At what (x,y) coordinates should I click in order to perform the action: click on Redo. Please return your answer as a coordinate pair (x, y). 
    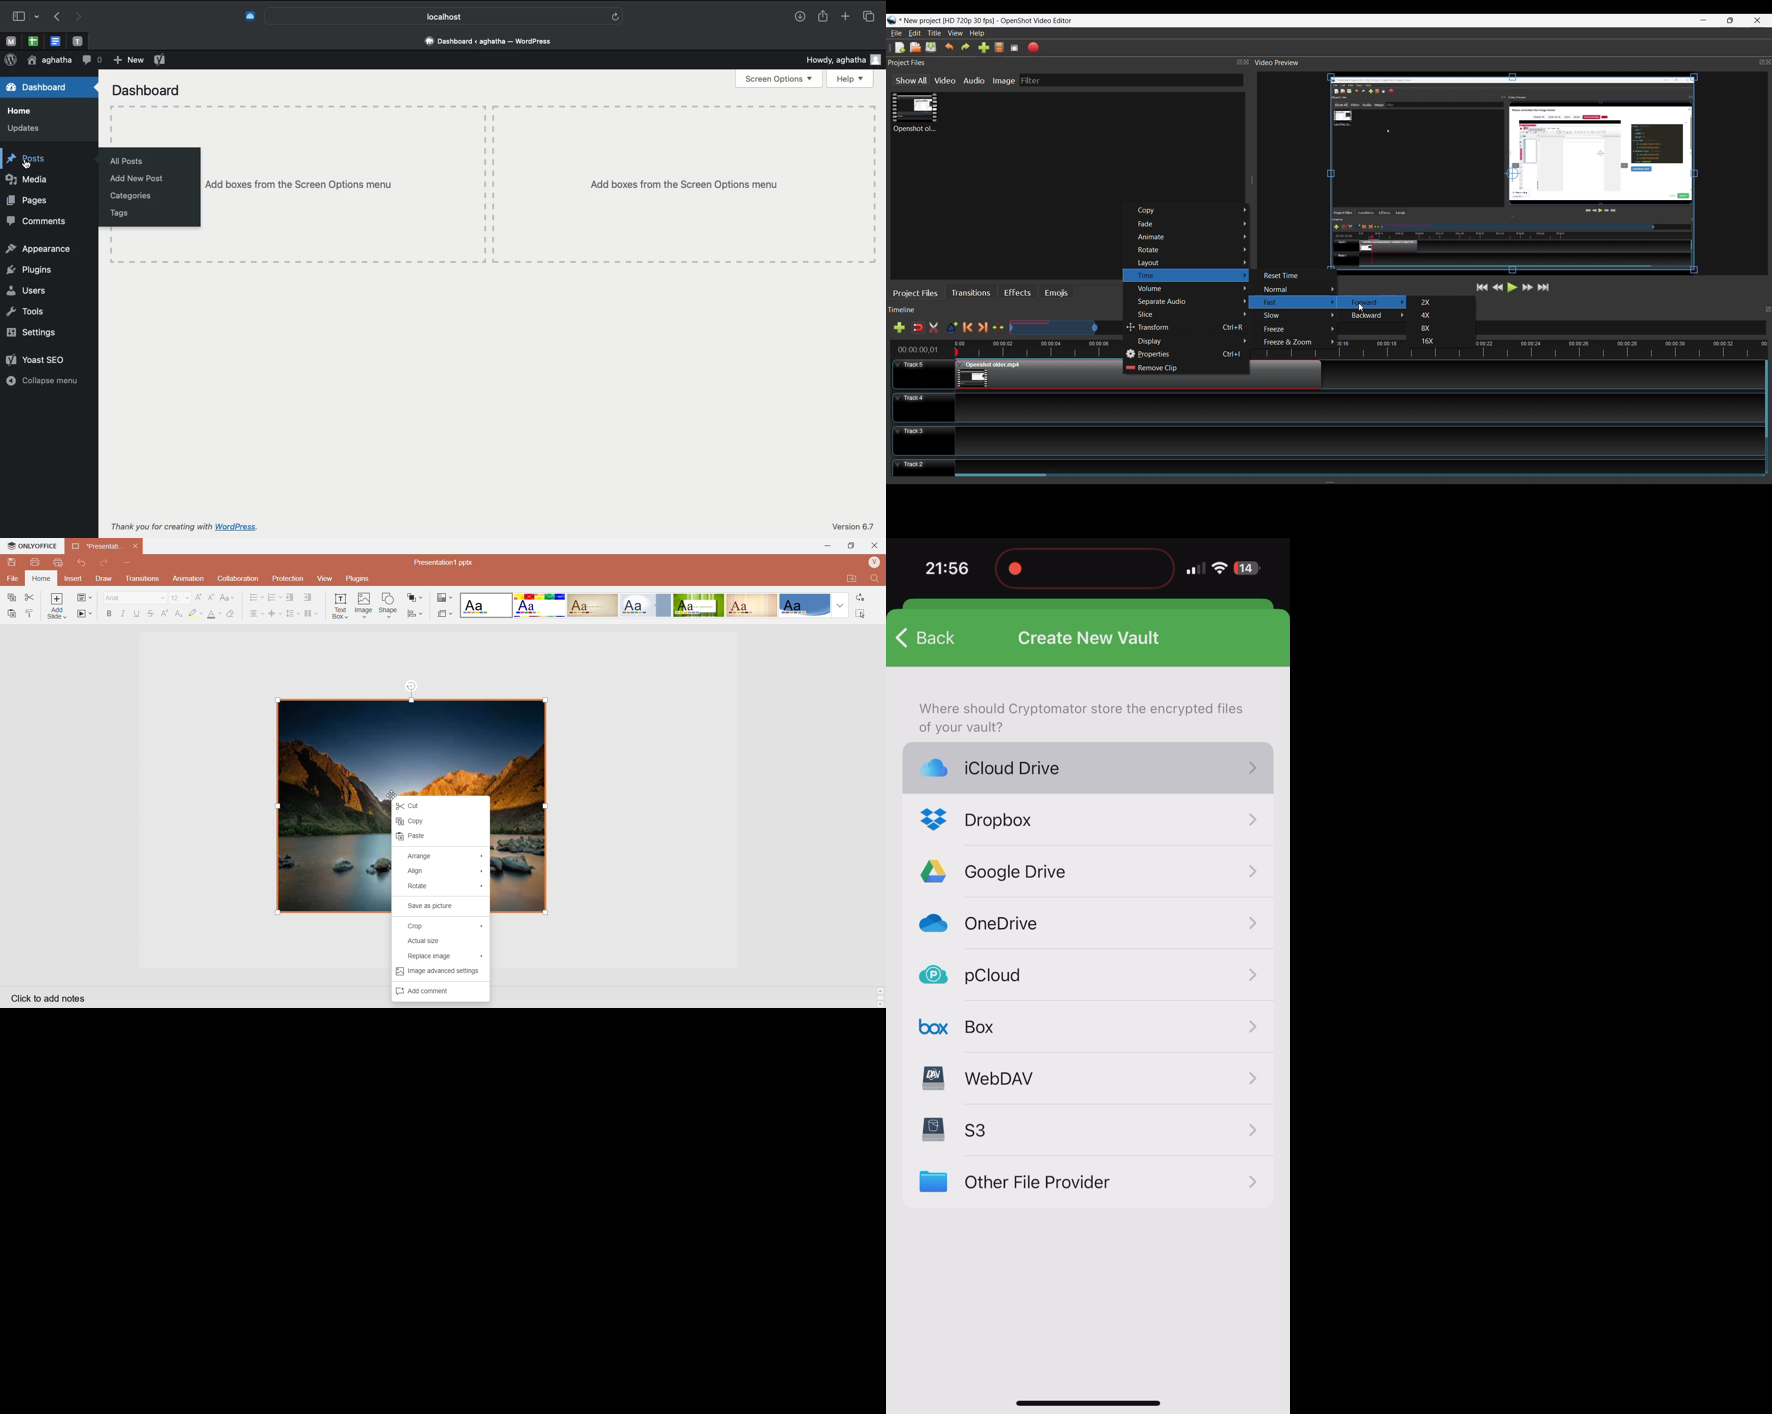
    Looking at the image, I should click on (967, 48).